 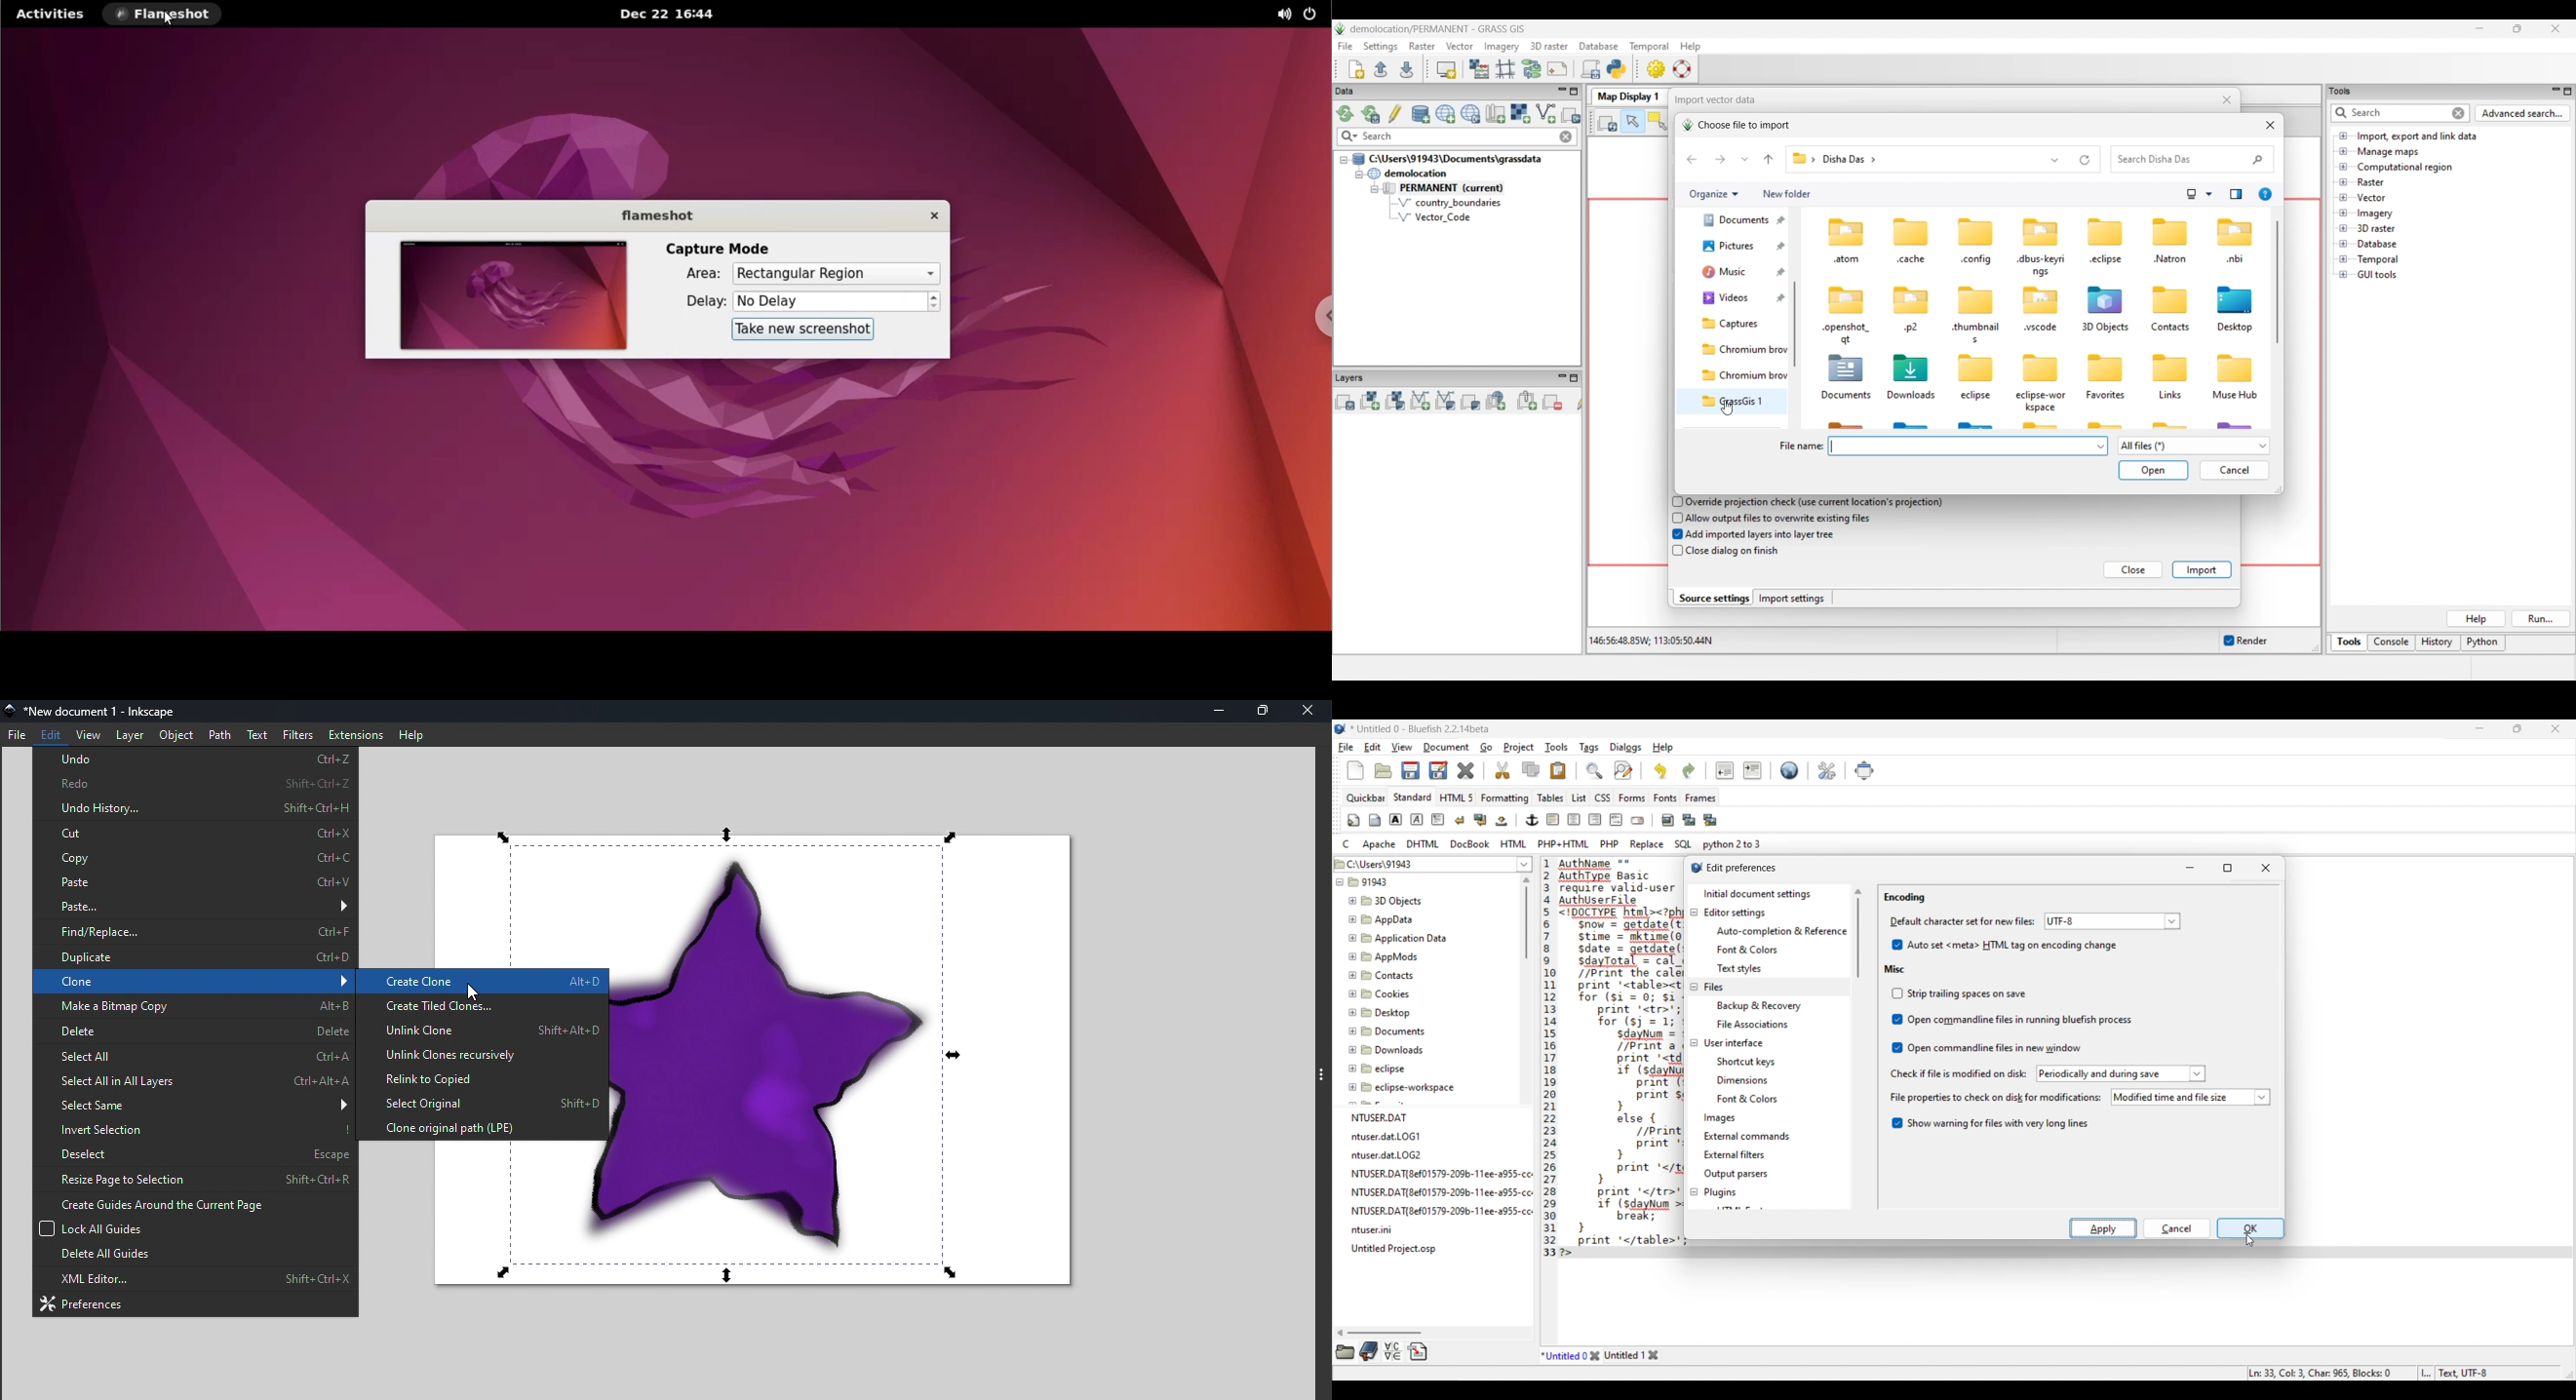 What do you see at coordinates (2190, 1097) in the screenshot?
I see `List of file properties to check on disk modifications` at bounding box center [2190, 1097].